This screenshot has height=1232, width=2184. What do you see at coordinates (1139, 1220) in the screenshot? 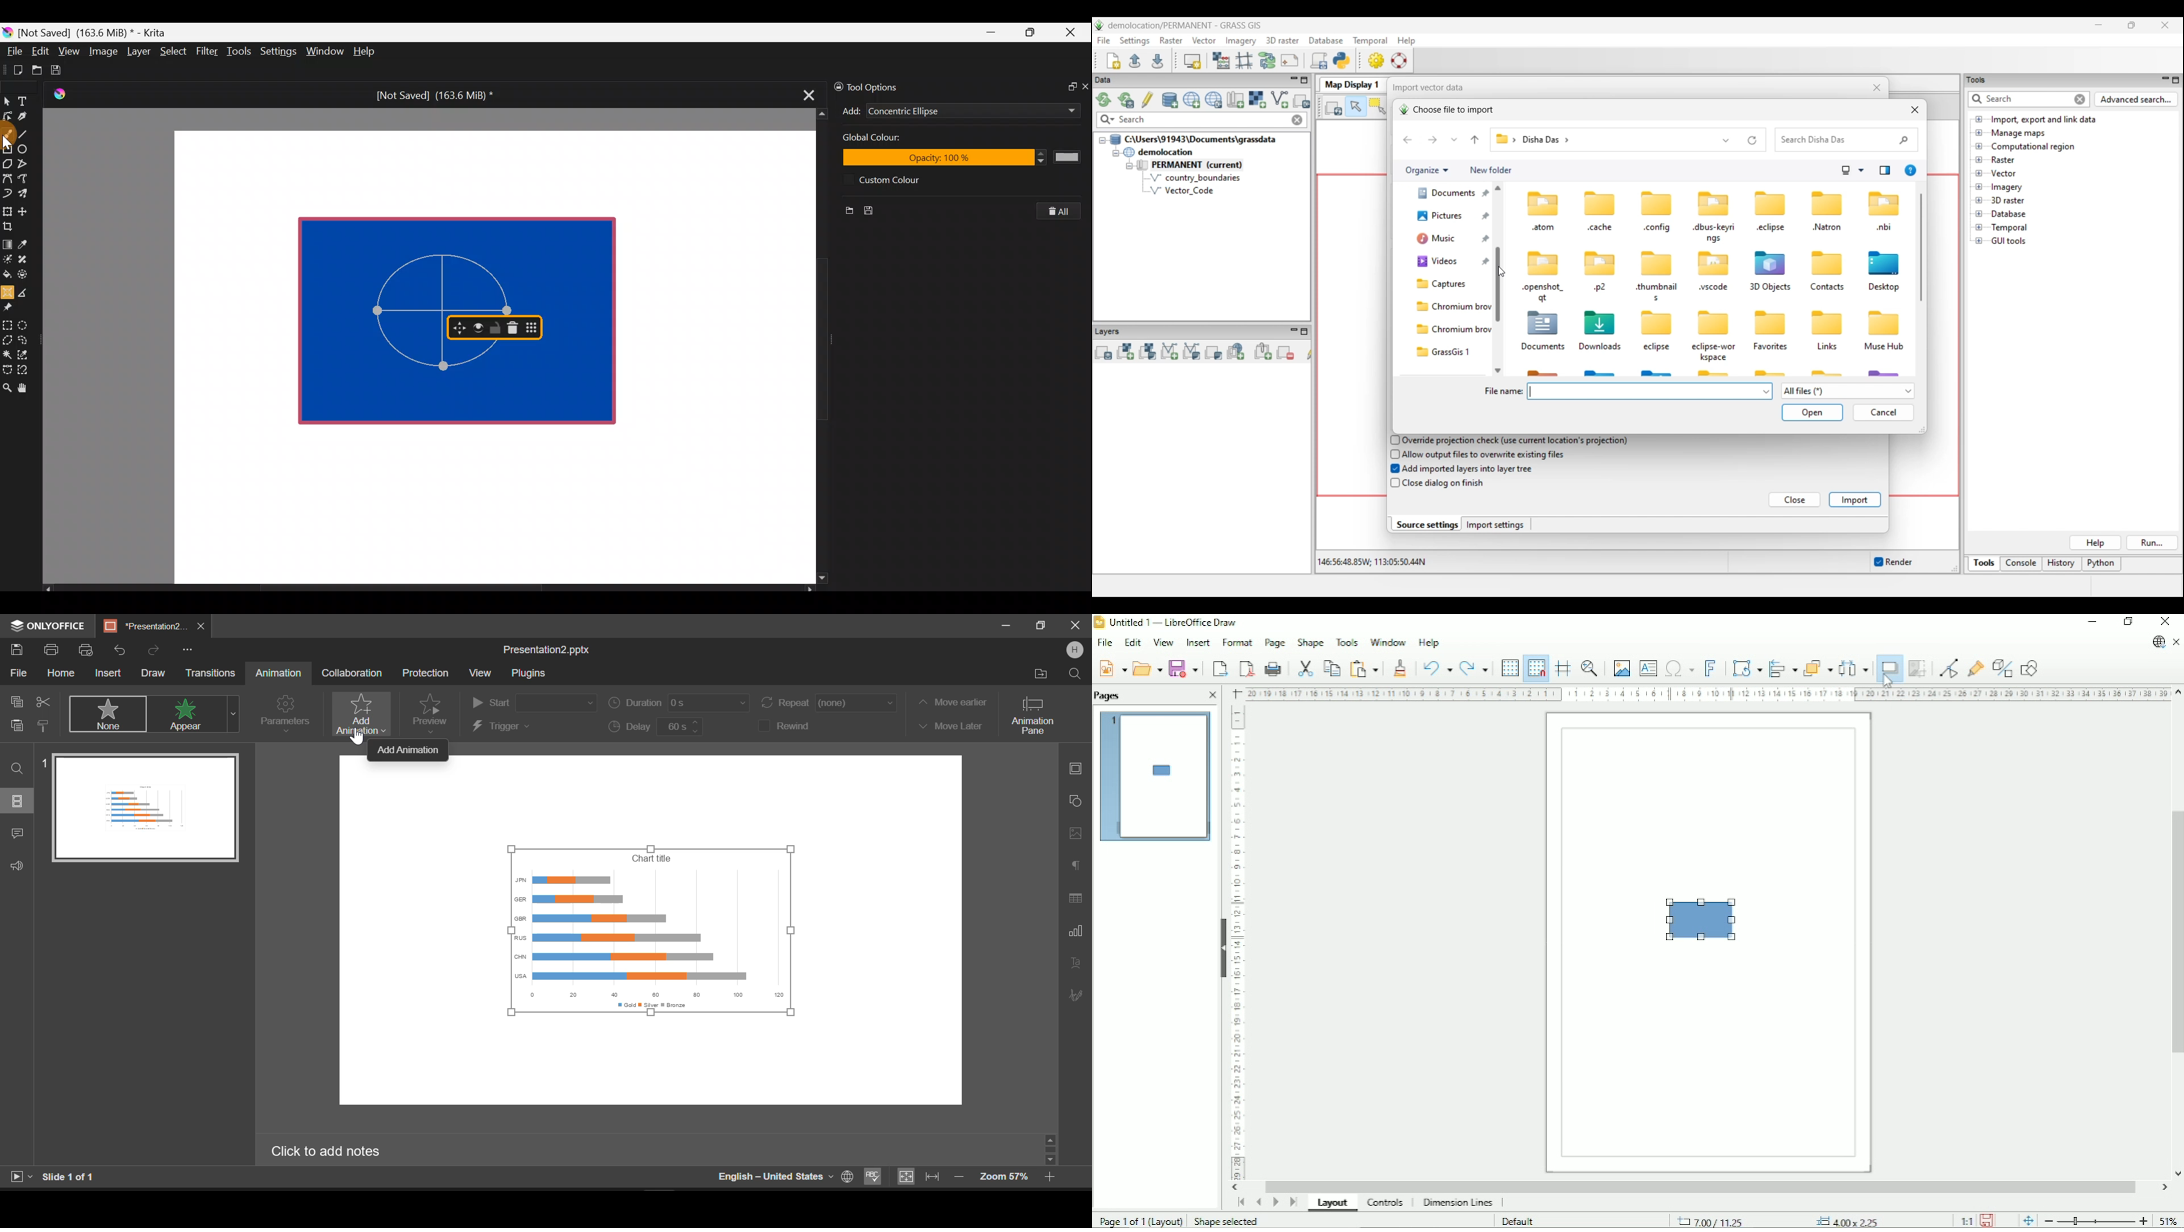
I see `Page 1 of 1 (Layout)` at bounding box center [1139, 1220].